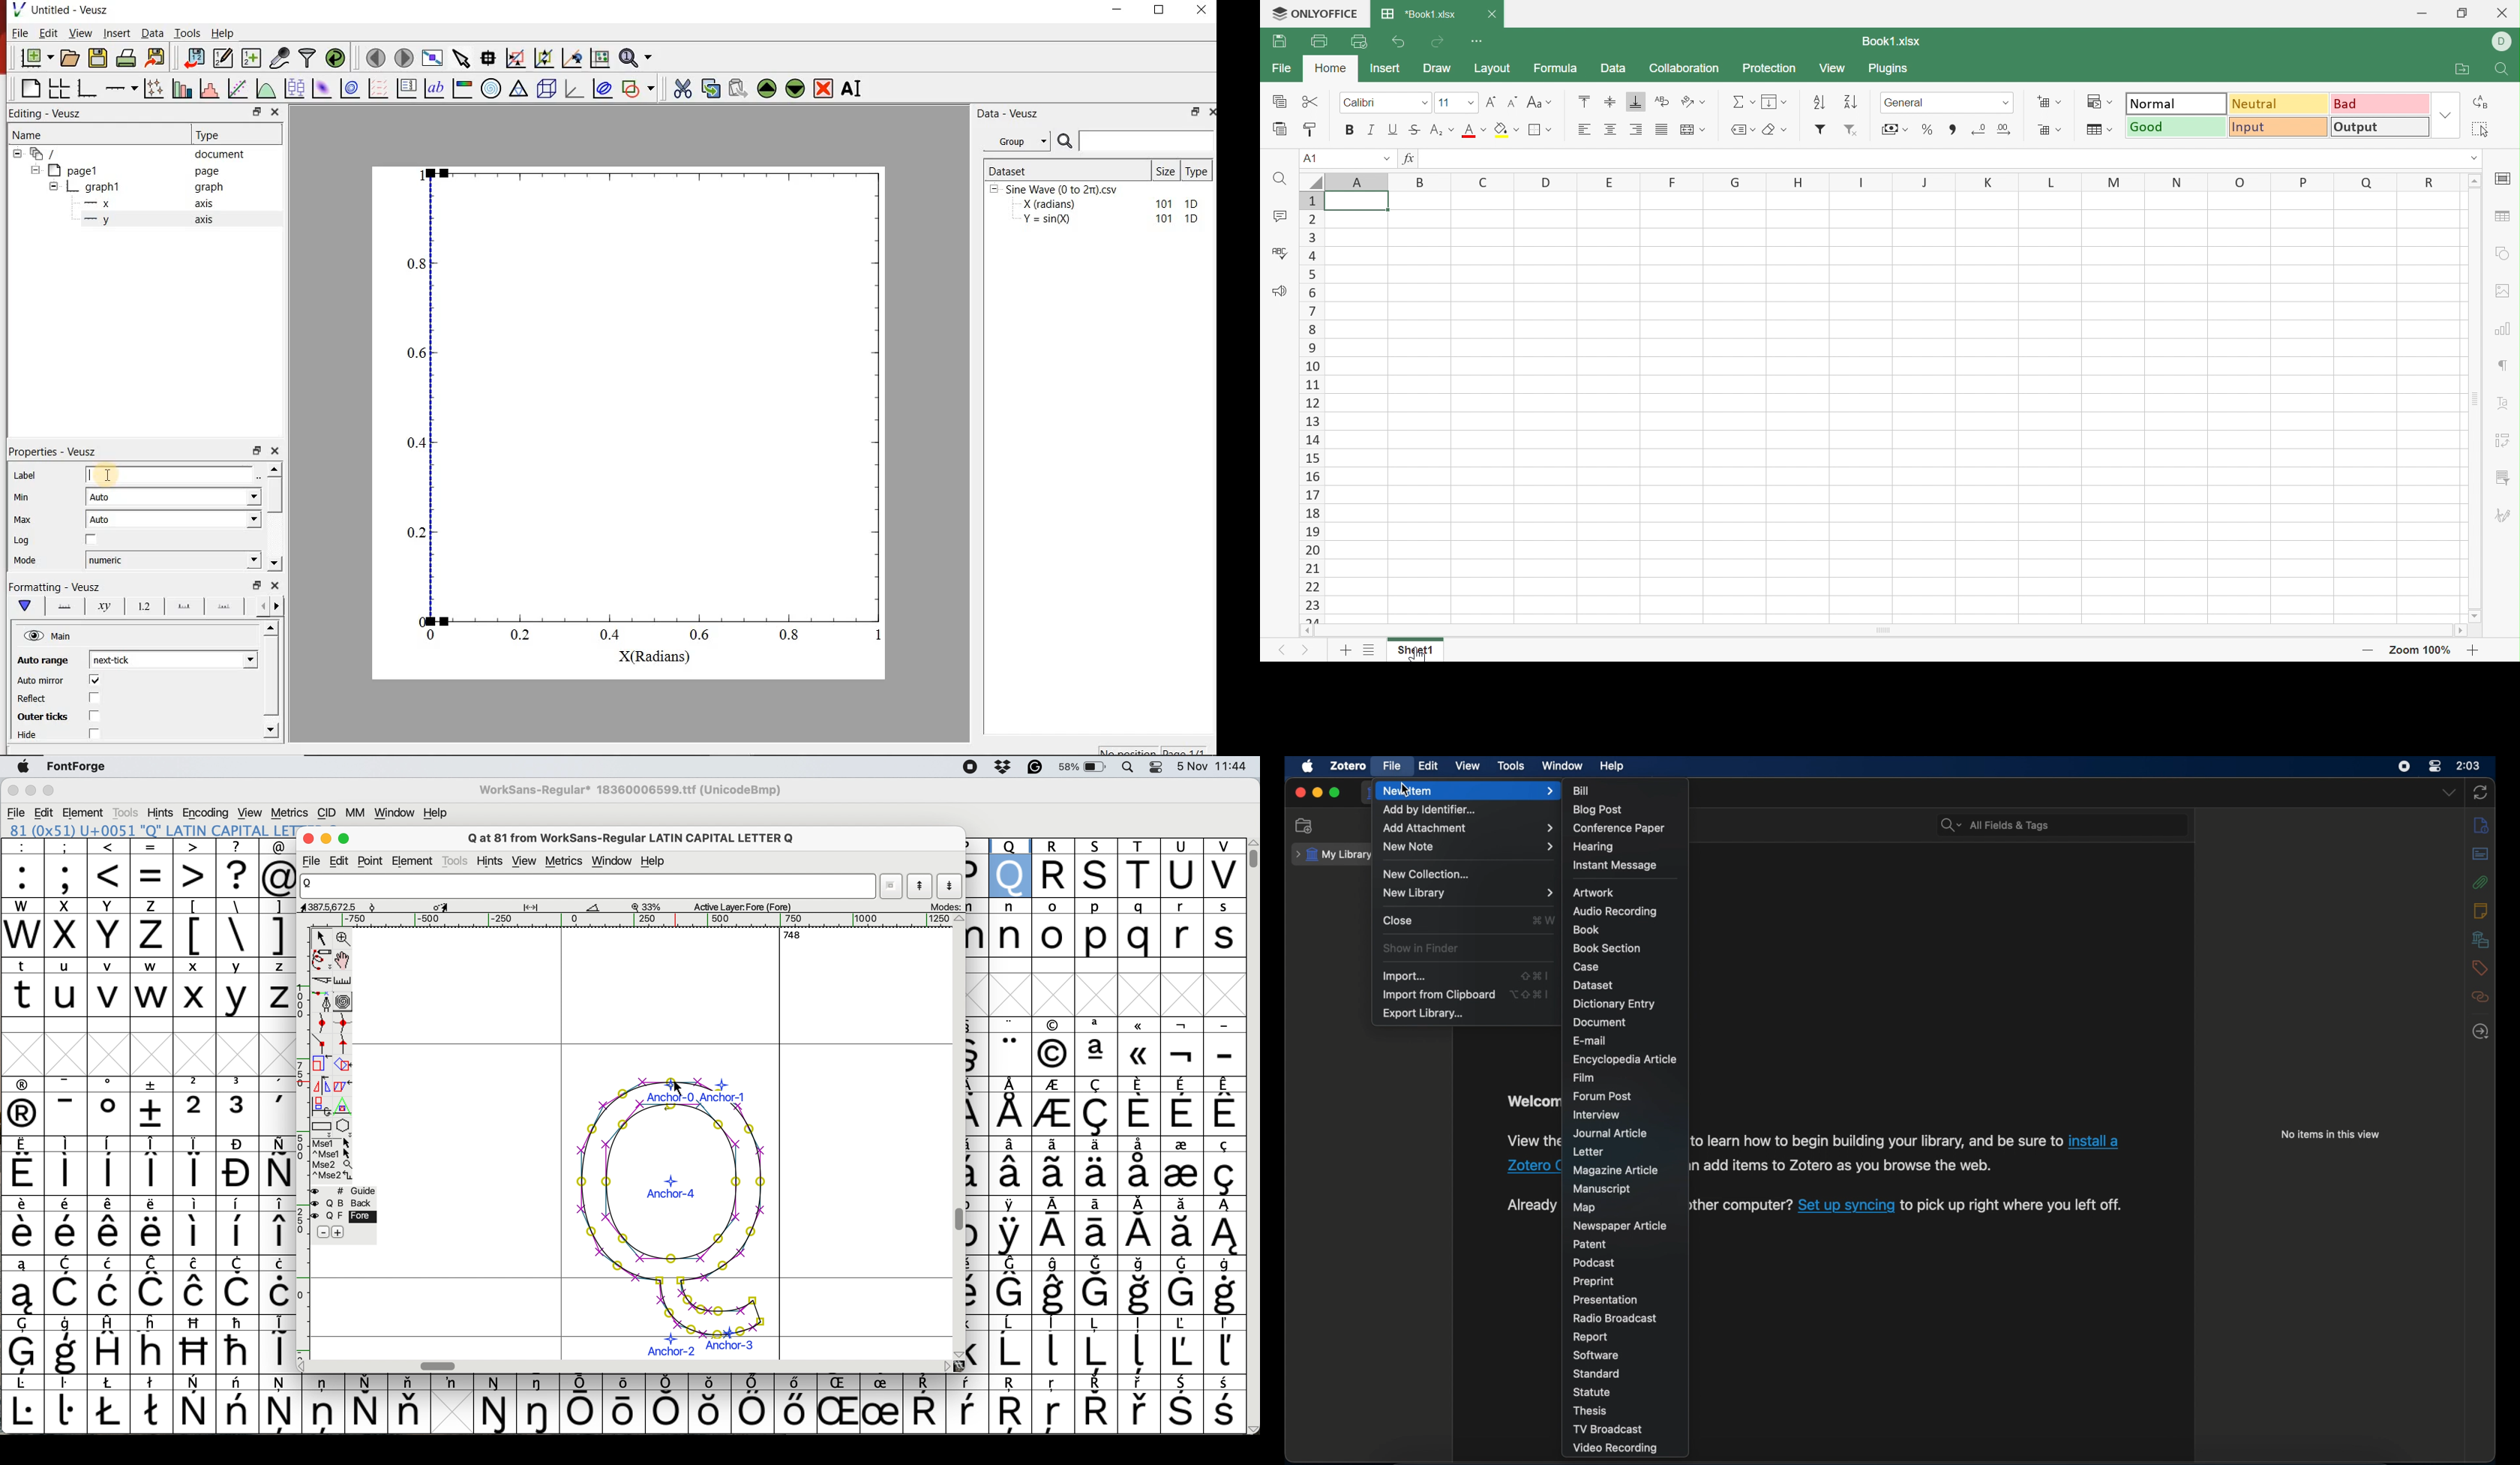 Image resolution: width=2520 pixels, height=1484 pixels. What do you see at coordinates (1469, 766) in the screenshot?
I see `view` at bounding box center [1469, 766].